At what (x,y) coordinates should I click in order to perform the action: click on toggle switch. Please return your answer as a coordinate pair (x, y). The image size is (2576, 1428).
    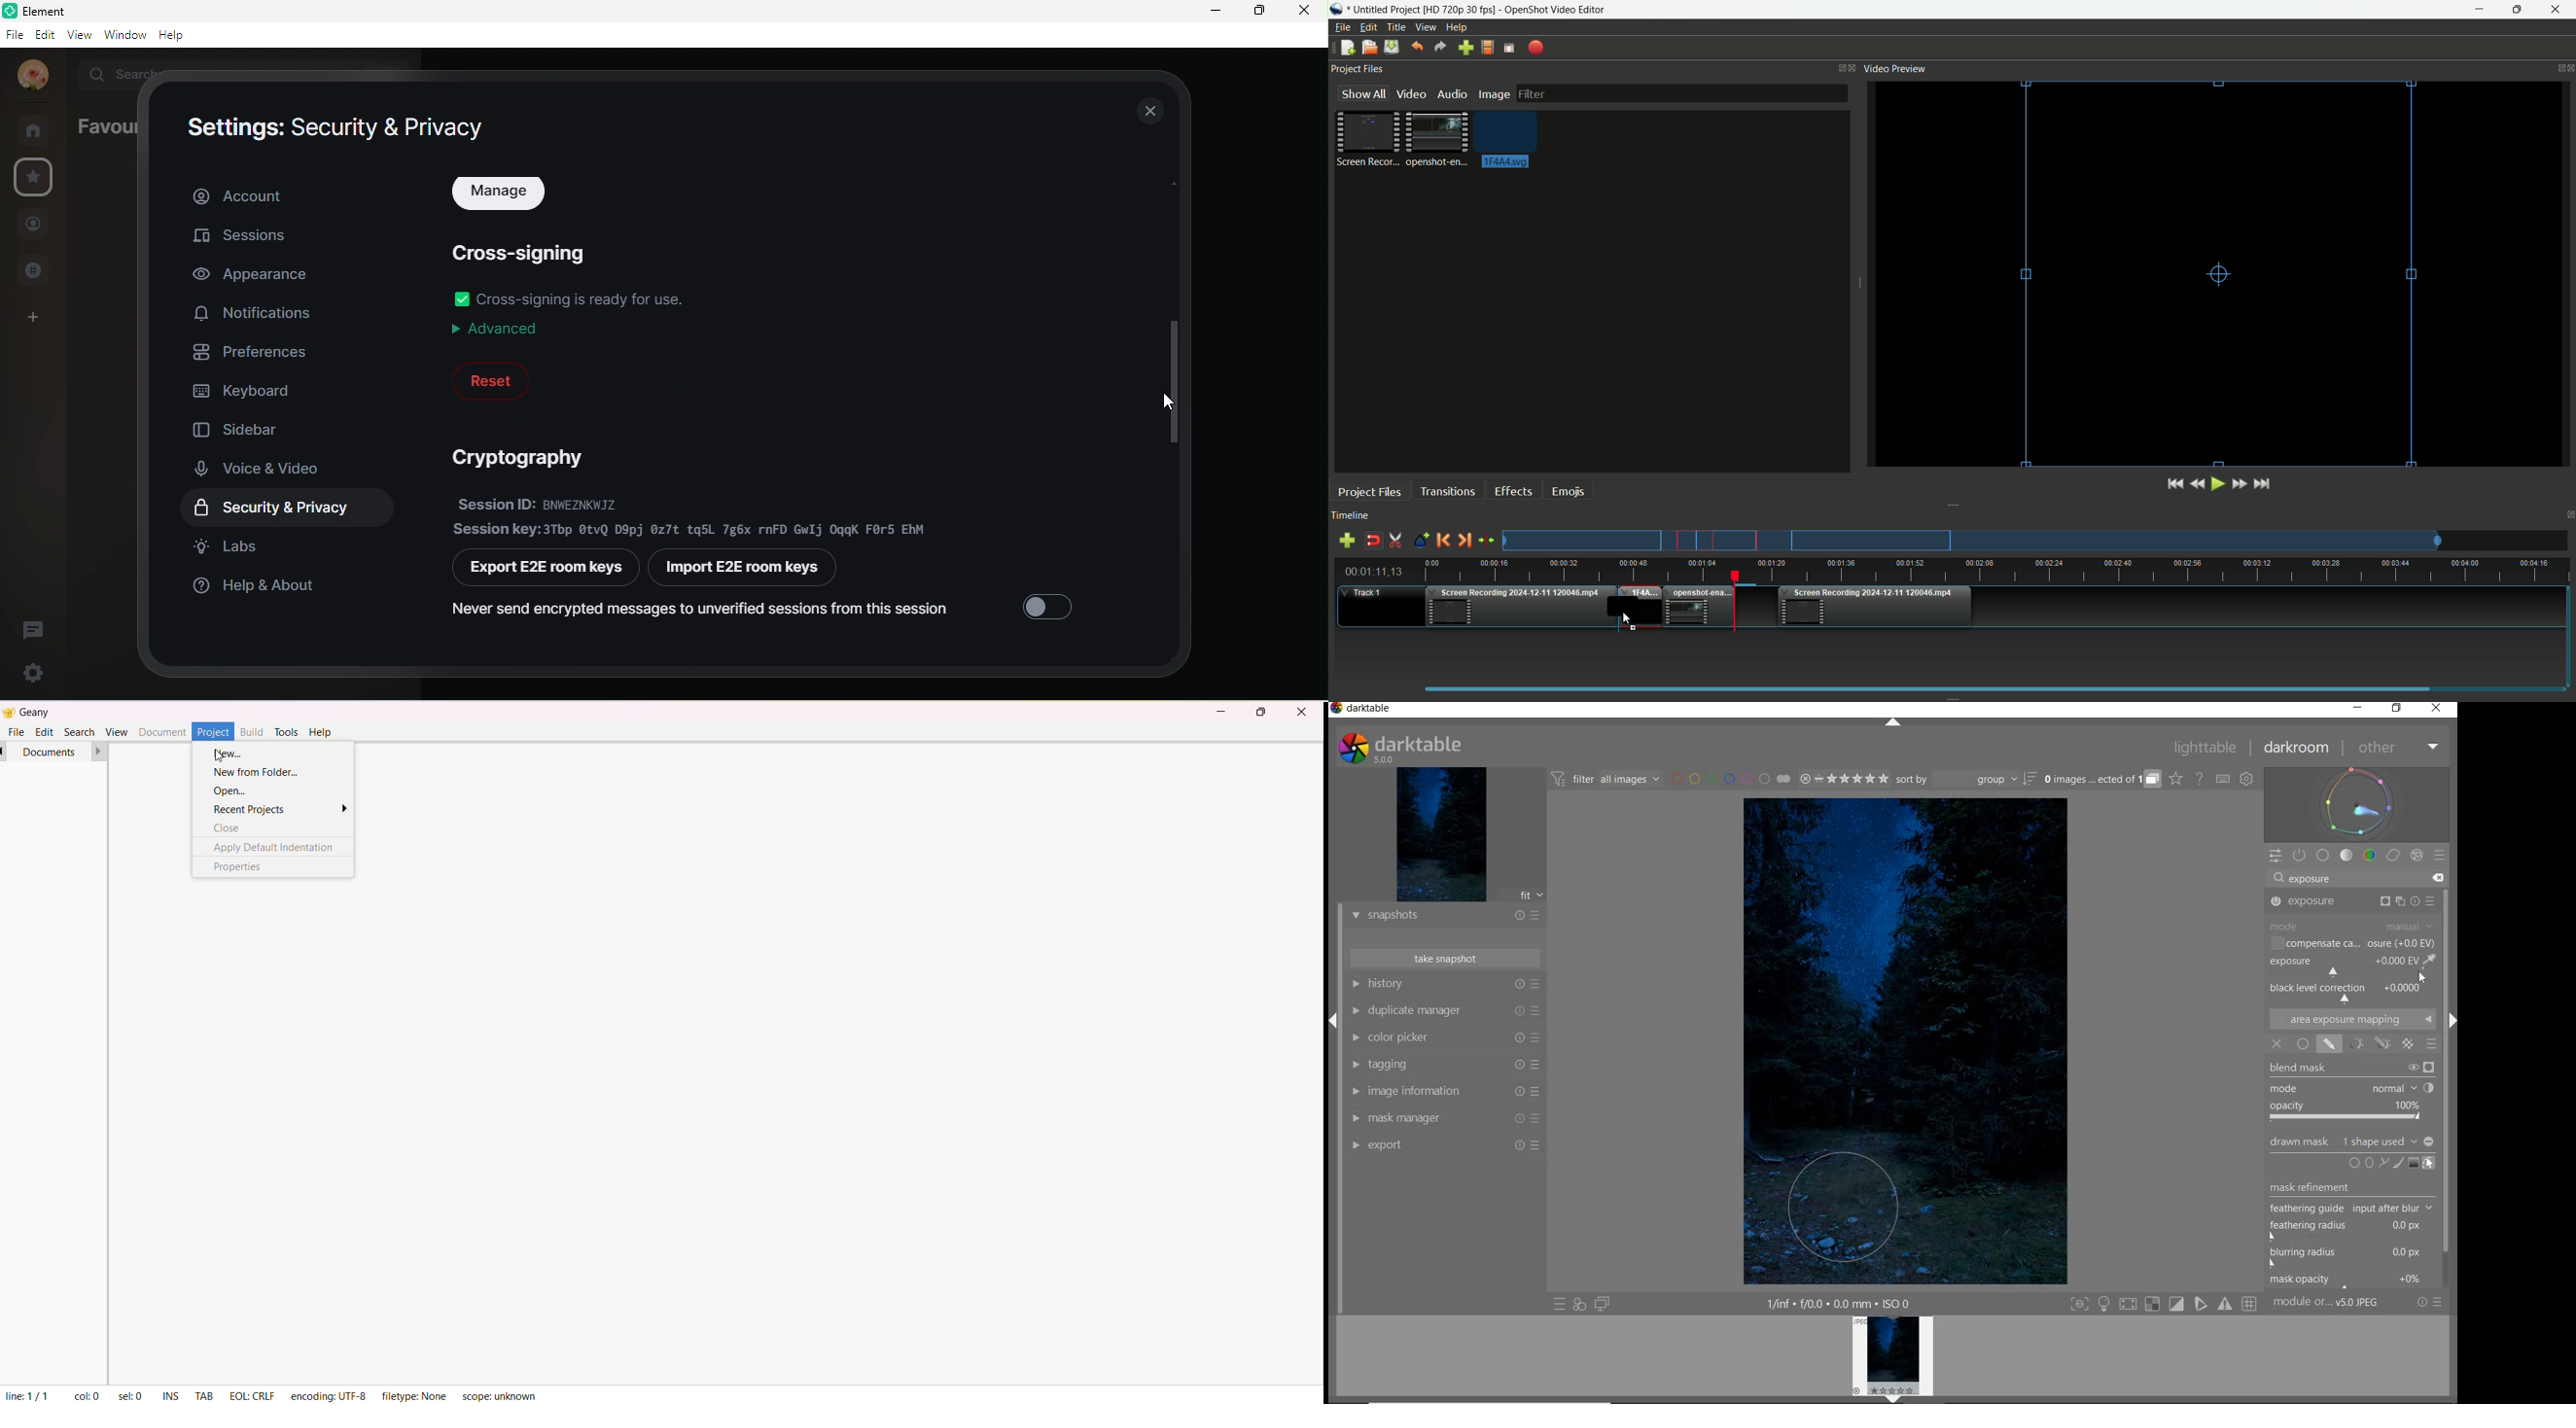
    Looking at the image, I should click on (1051, 603).